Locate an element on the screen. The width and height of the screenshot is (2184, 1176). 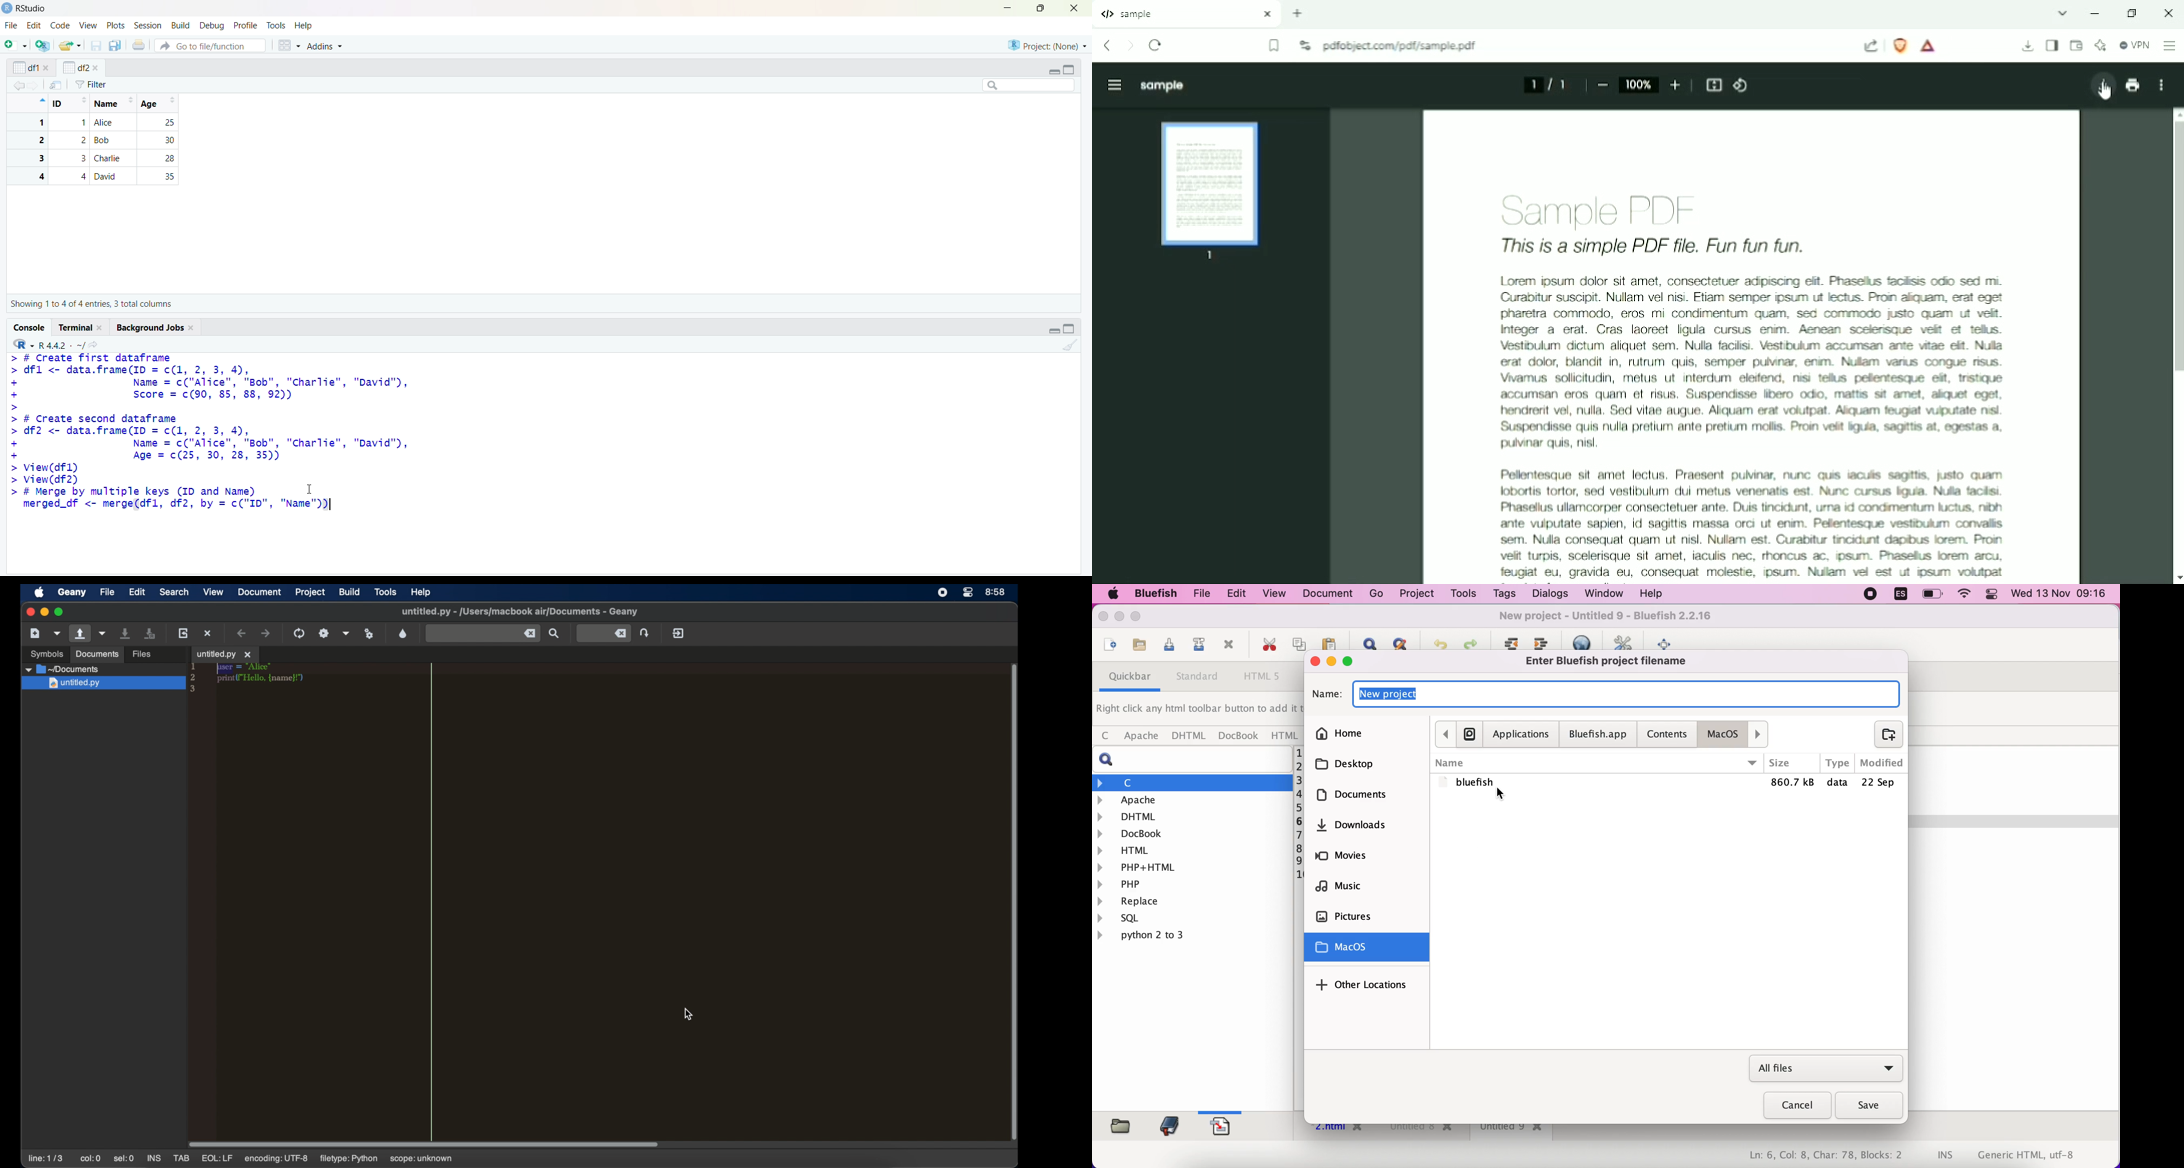
right click any html toolbar button to add it to the quickbar is located at coordinates (1199, 711).